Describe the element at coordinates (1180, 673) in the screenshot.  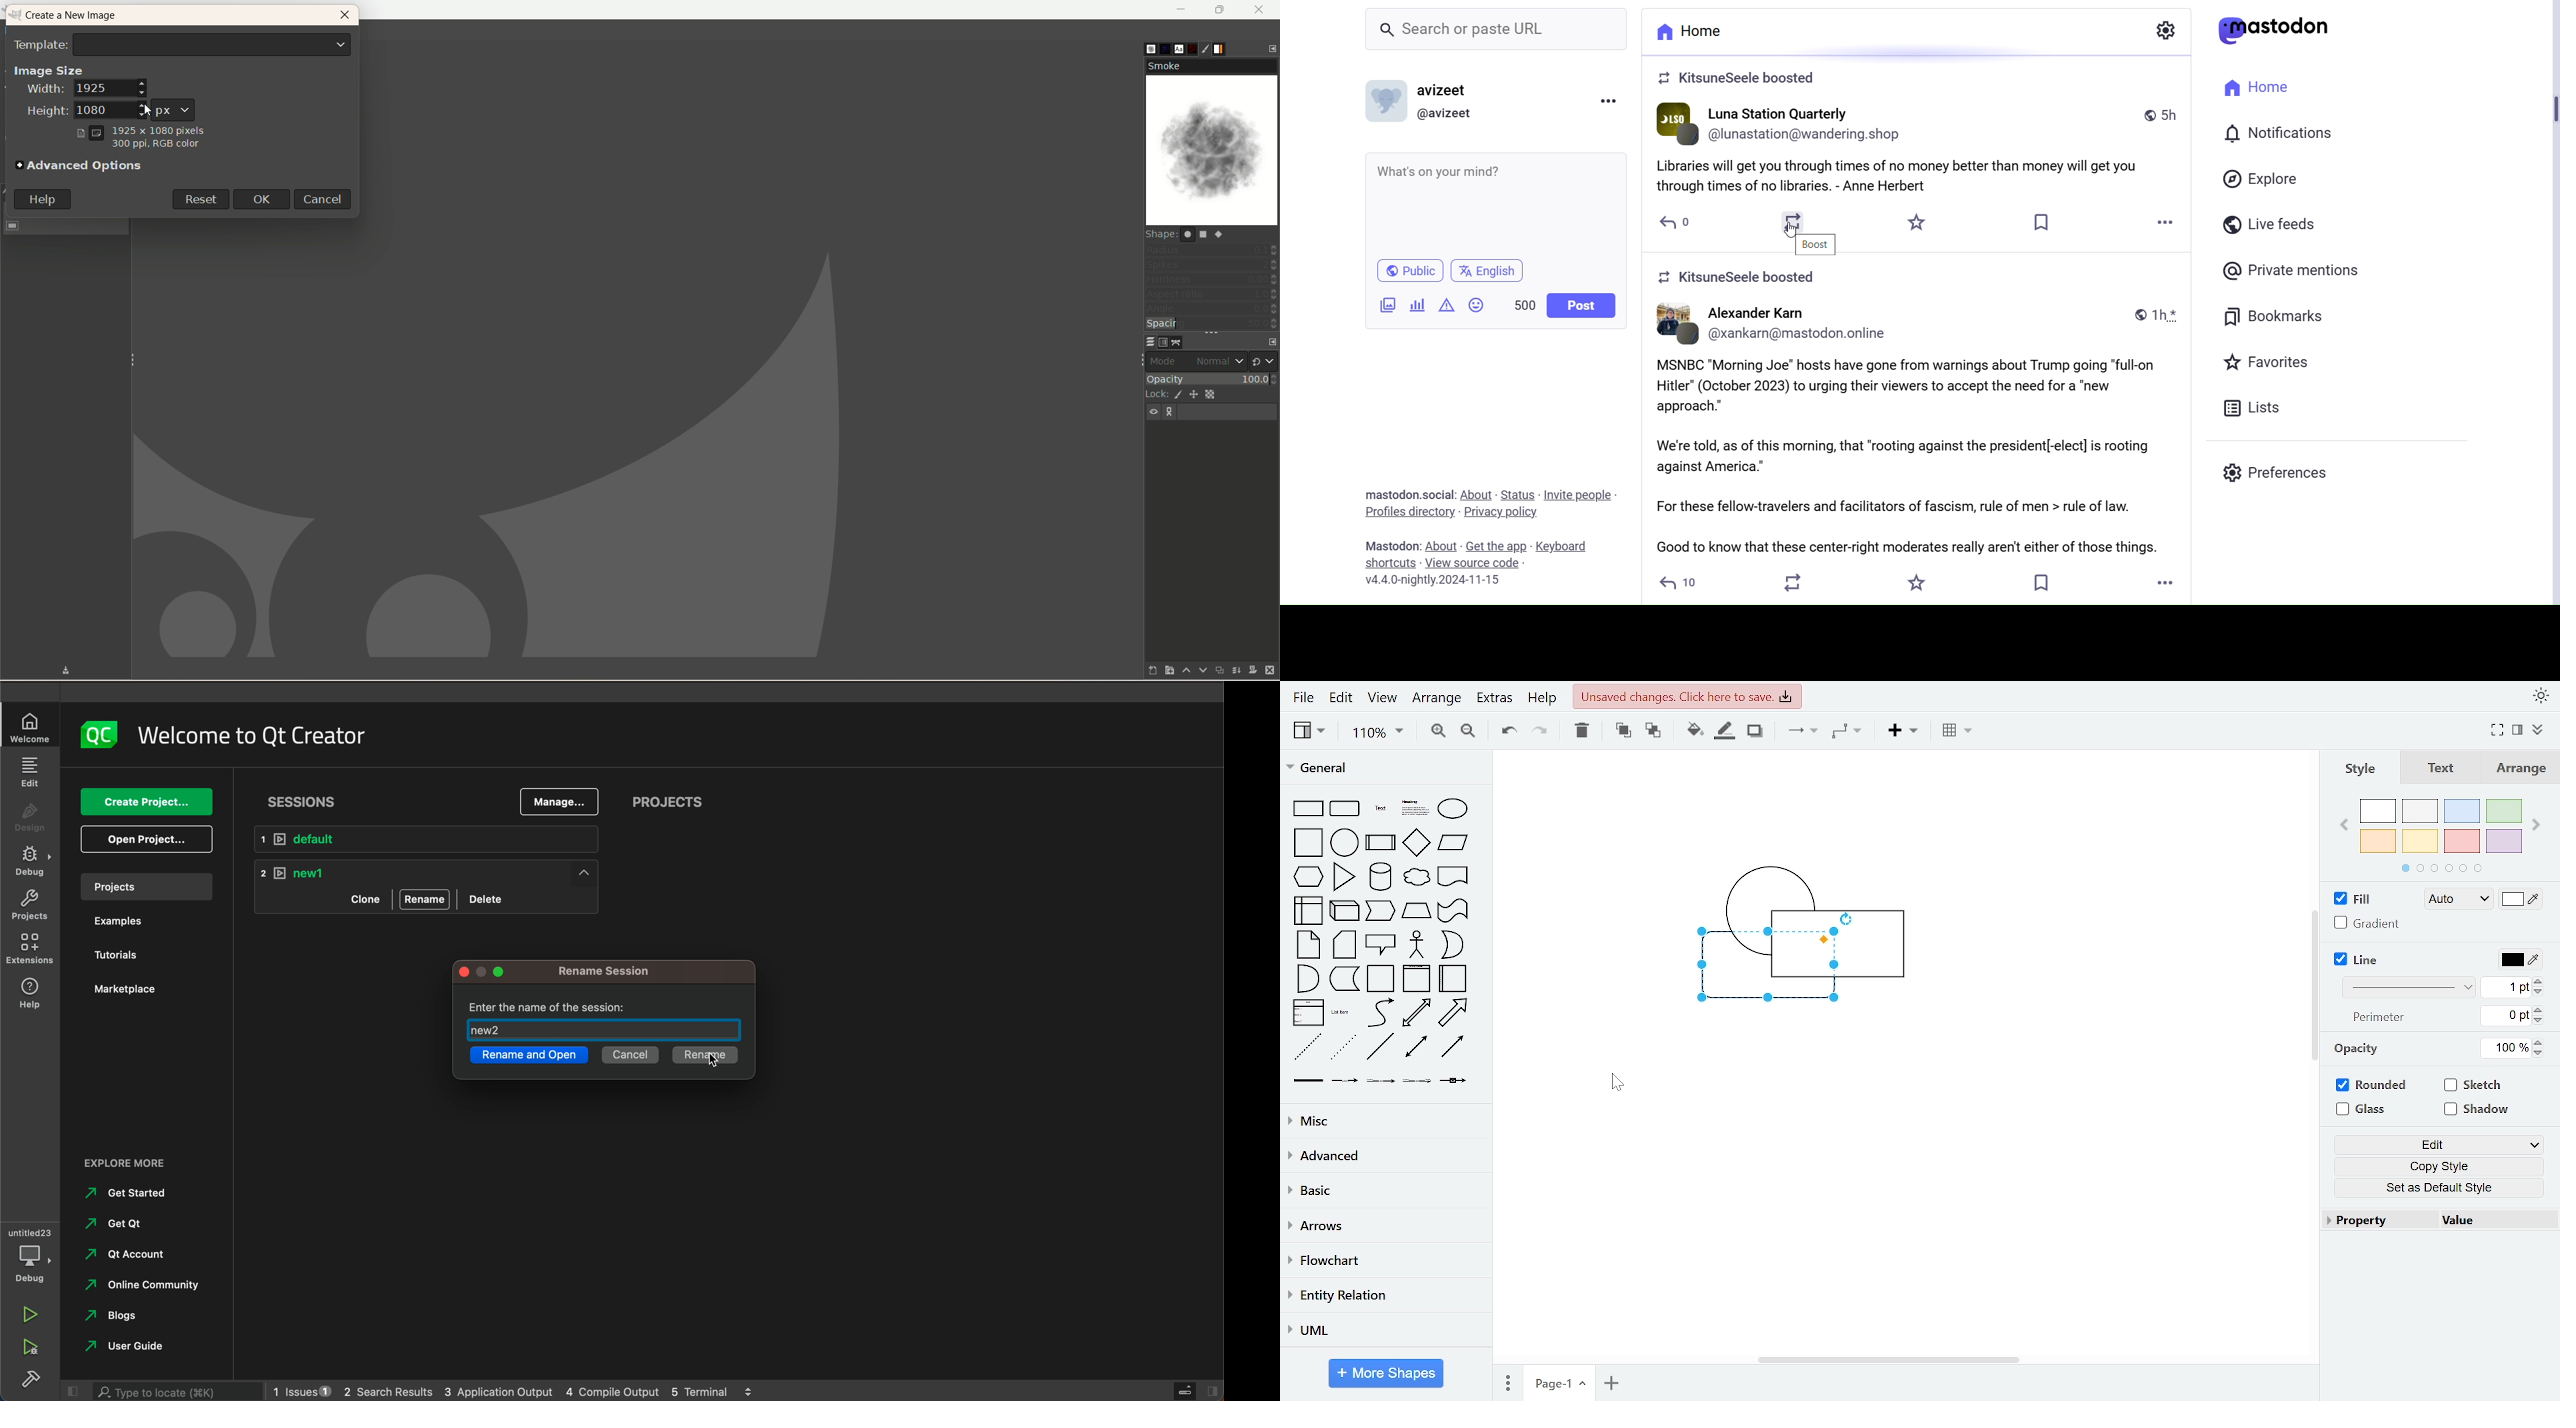
I see `raise this layer one step` at that location.